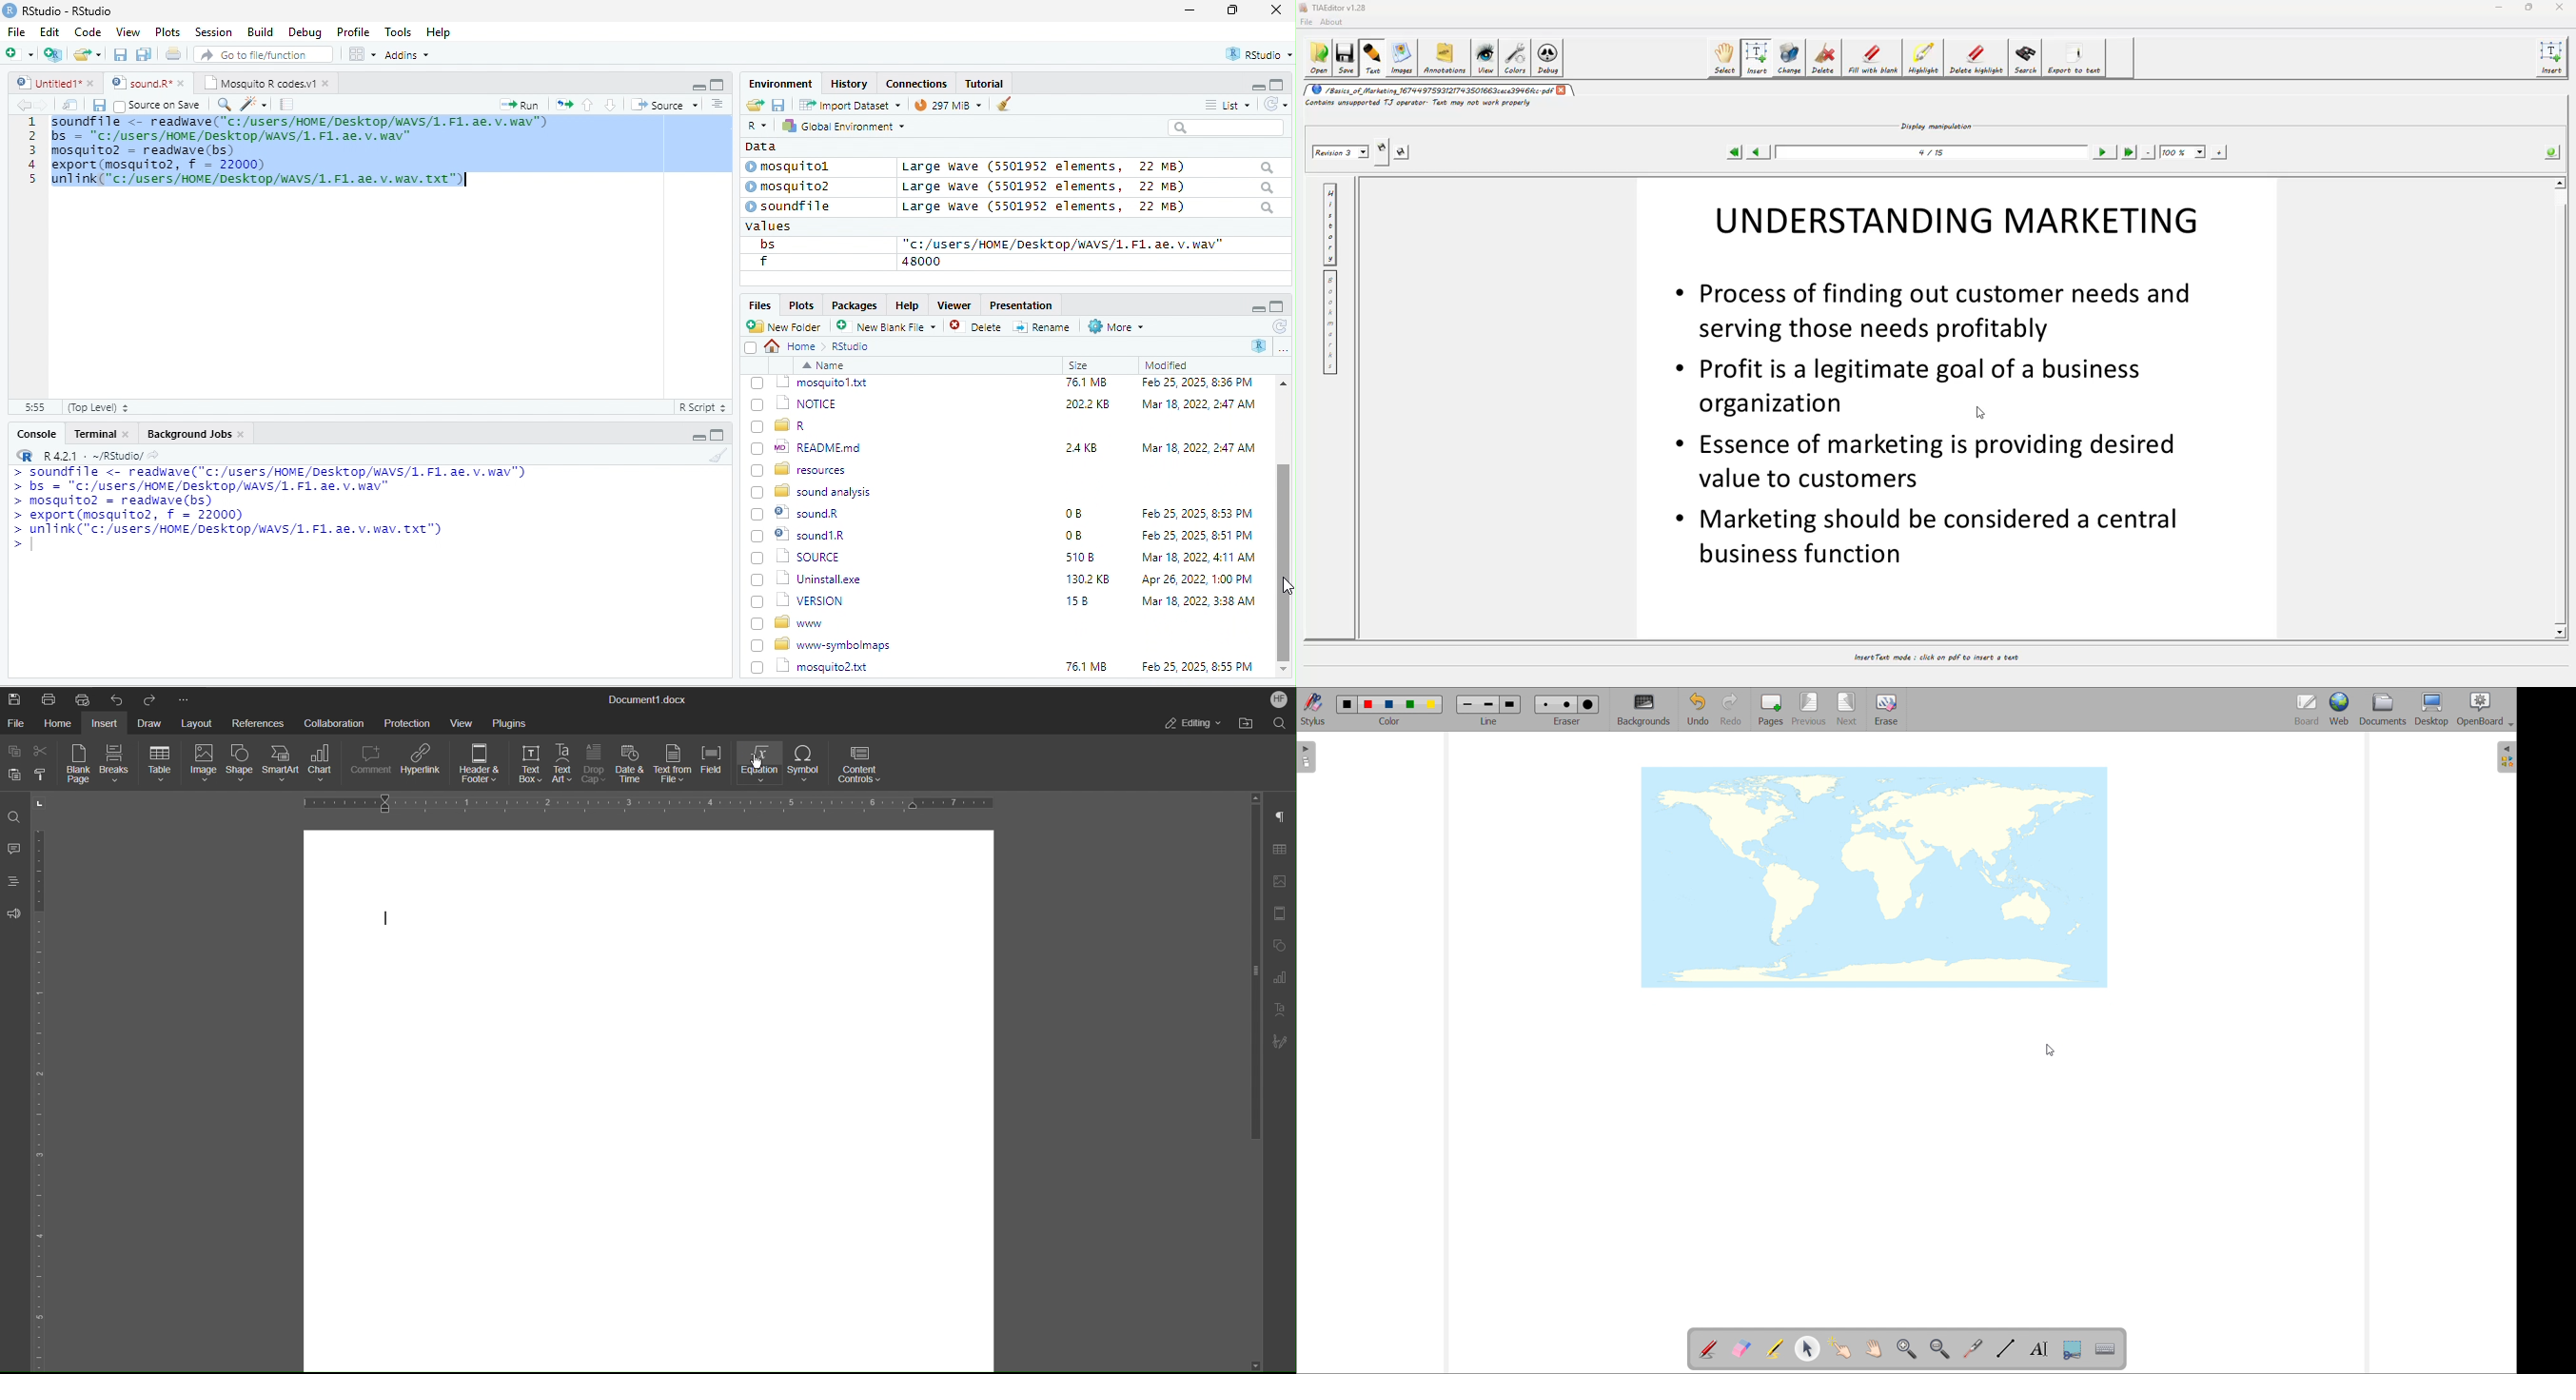 This screenshot has height=1400, width=2576. What do you see at coordinates (838, 126) in the screenshot?
I see `hy Global Environment ~` at bounding box center [838, 126].